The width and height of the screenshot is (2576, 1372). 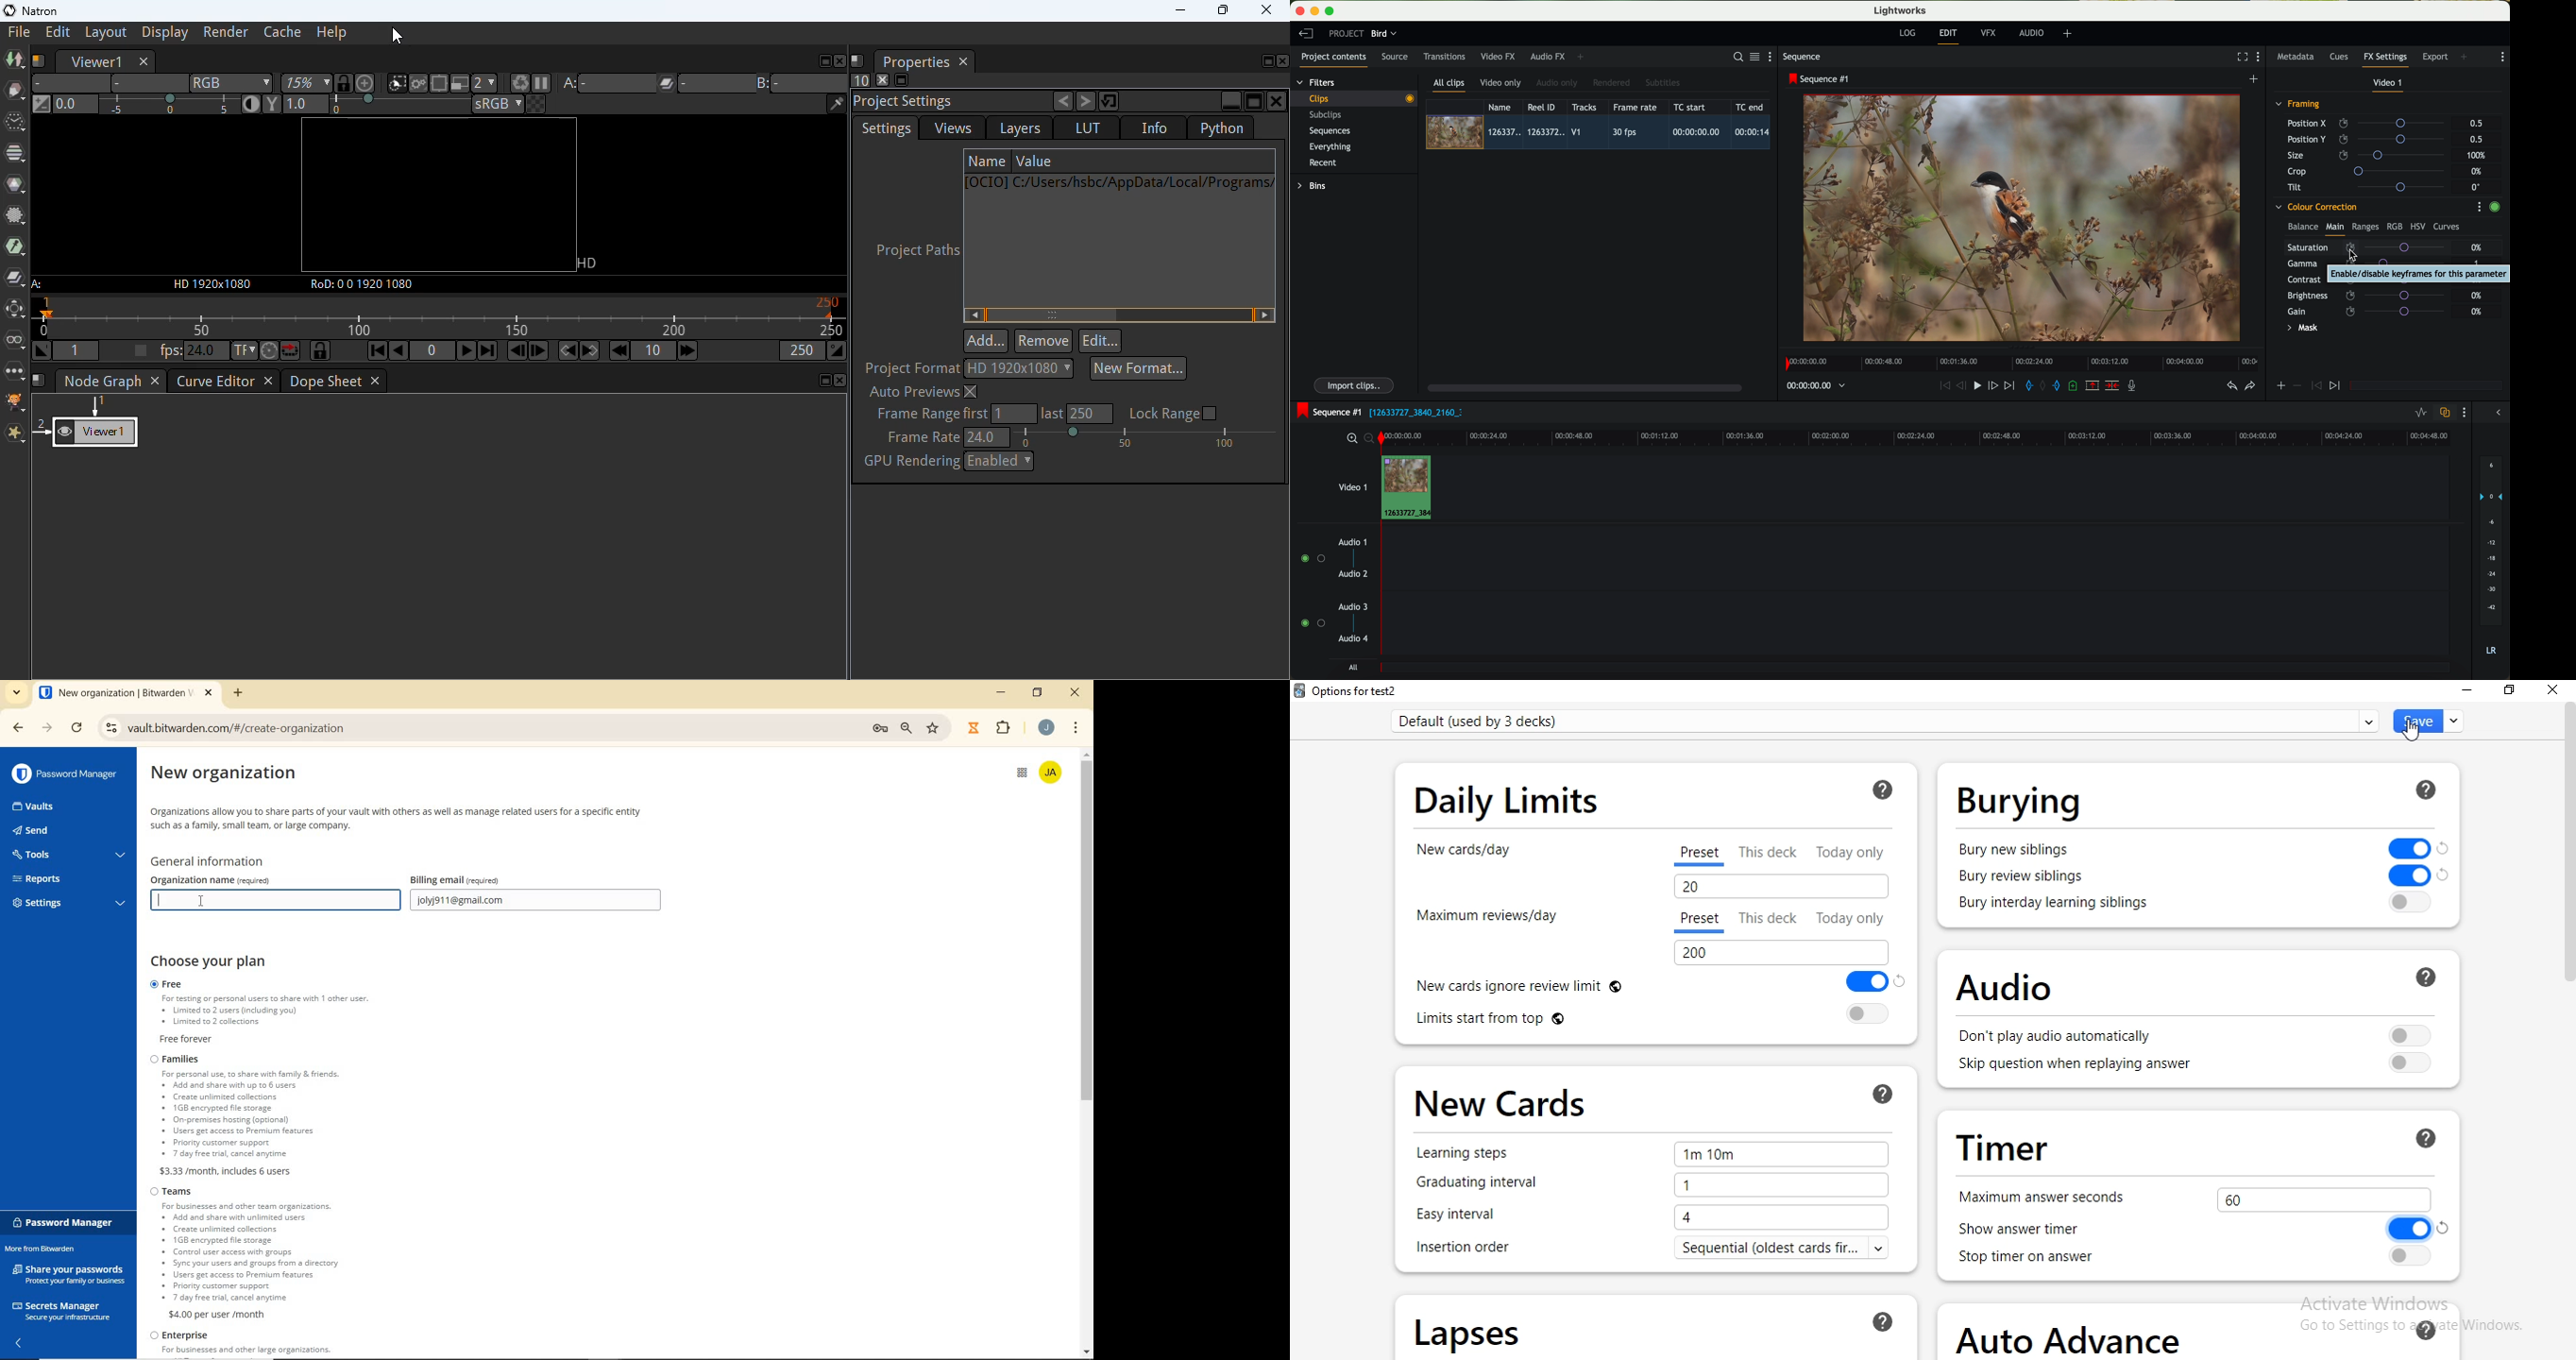 What do you see at coordinates (216, 962) in the screenshot?
I see `choose your plan` at bounding box center [216, 962].